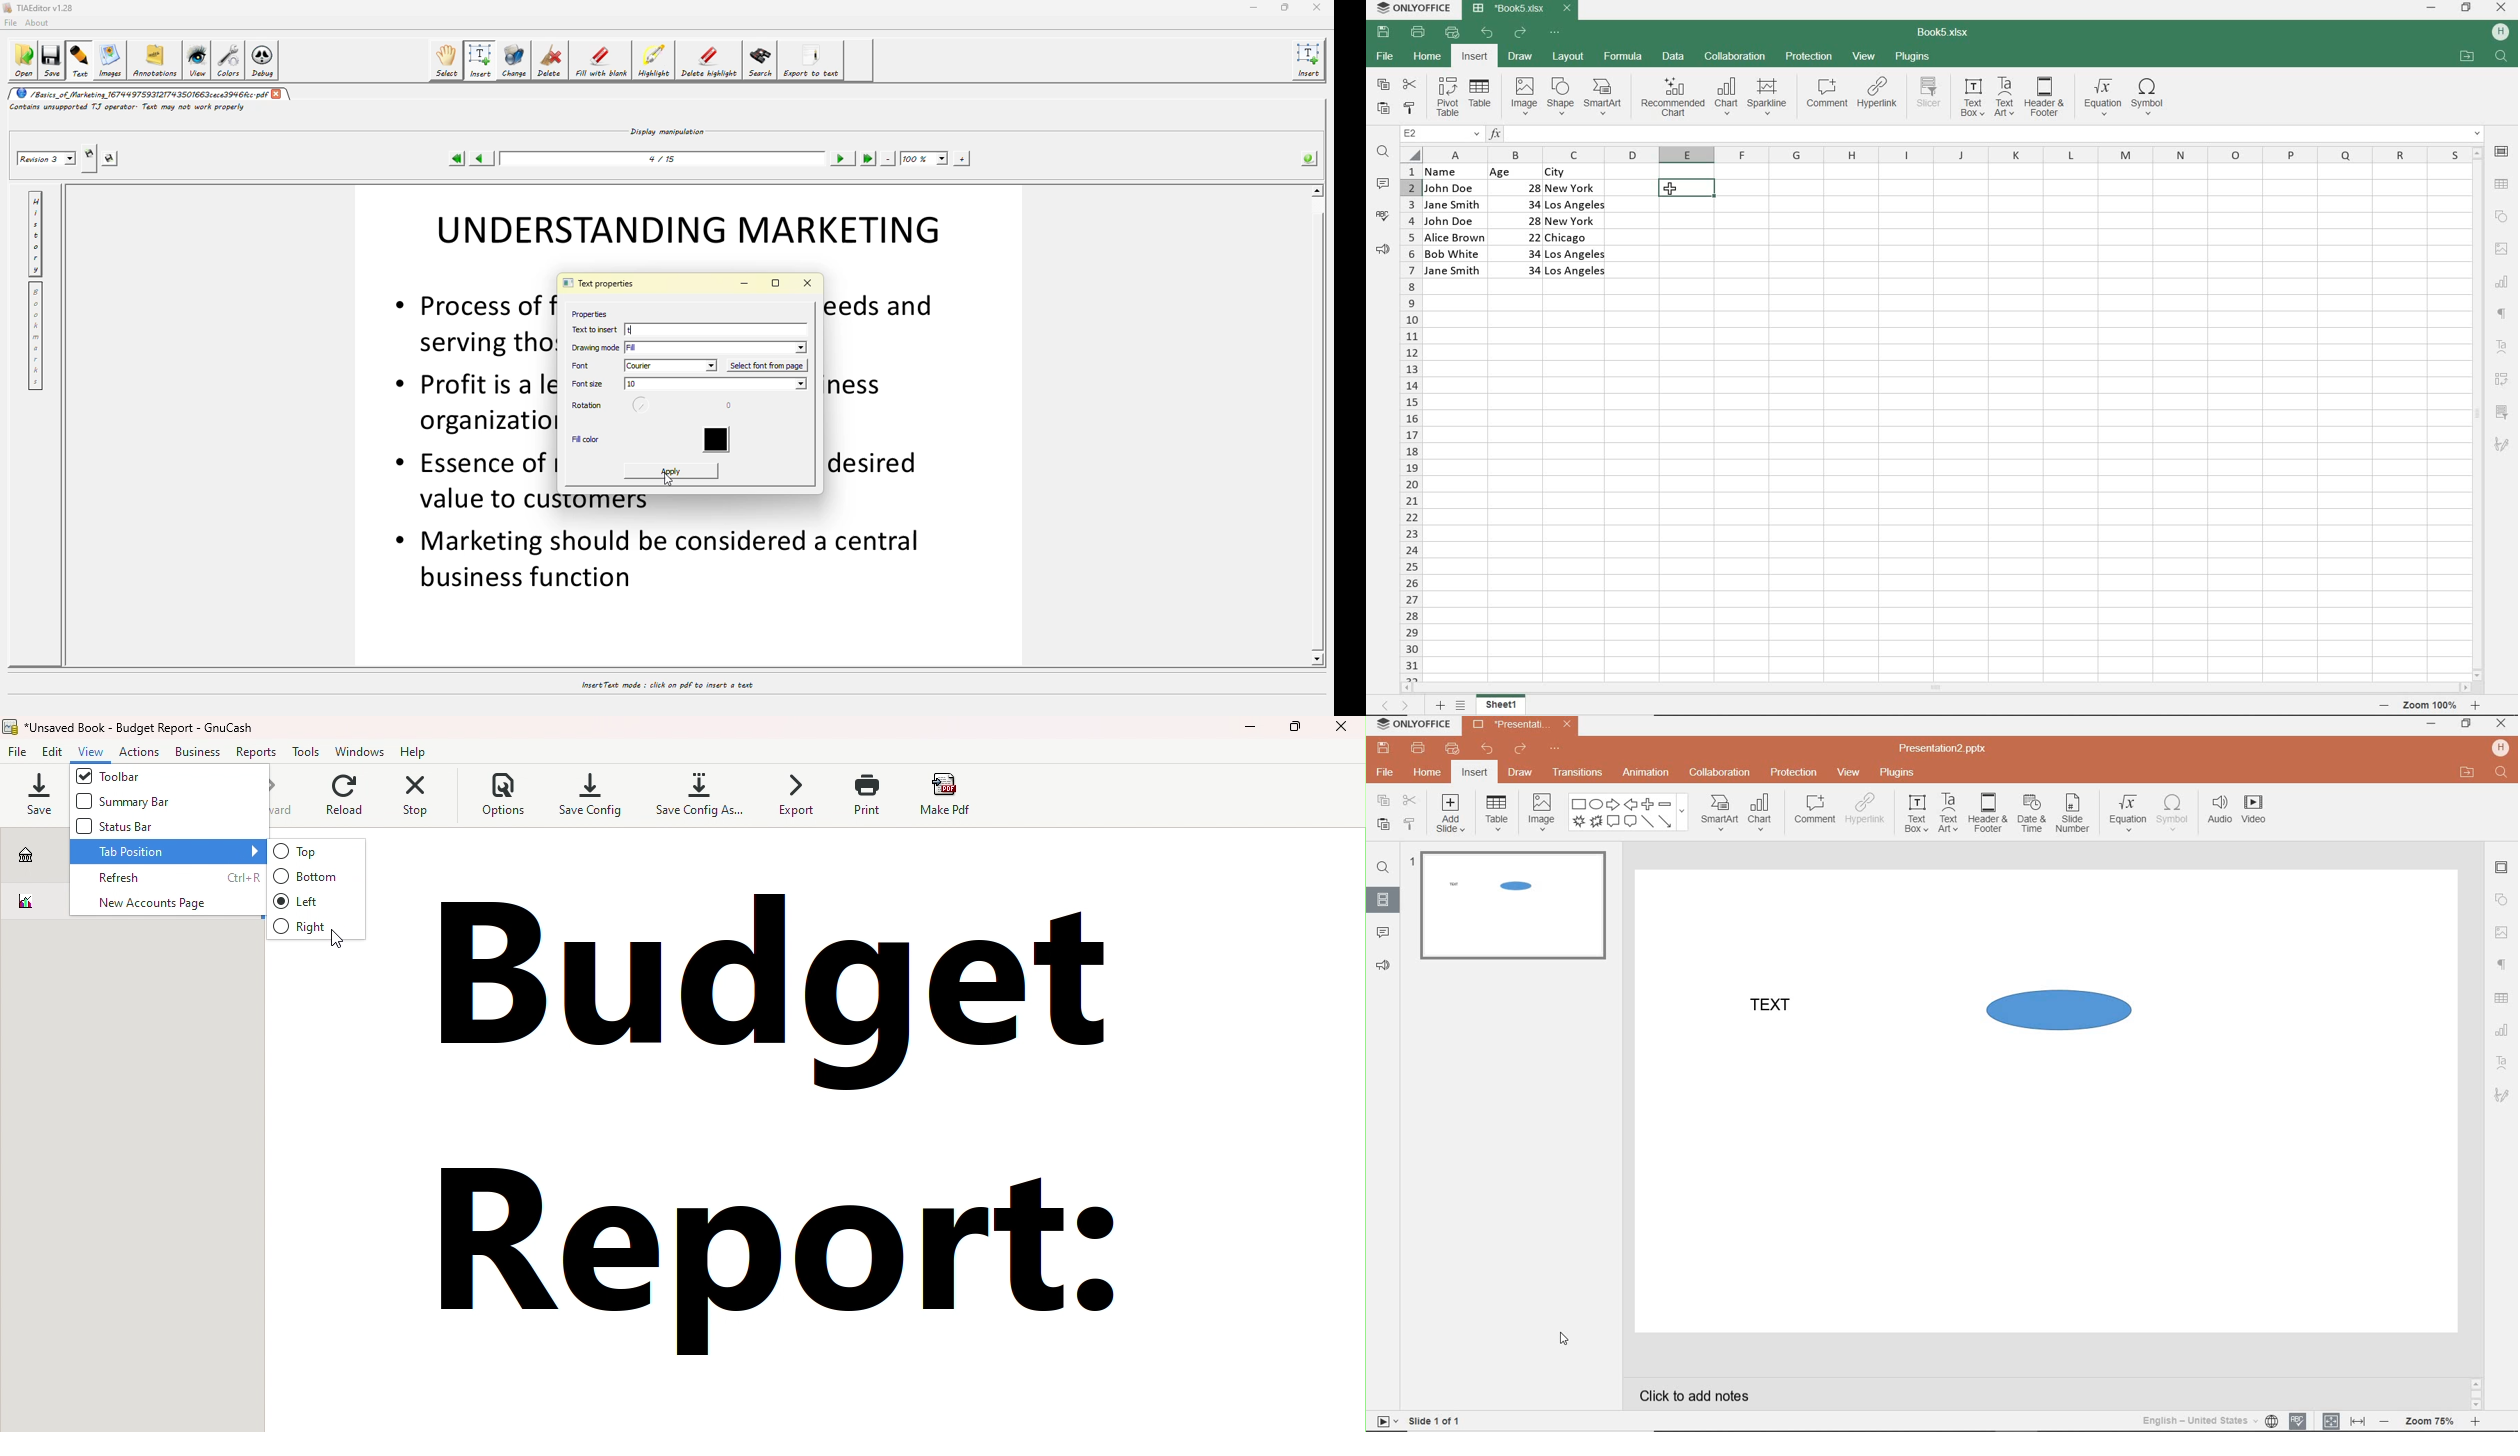  I want to click on Bob White, so click(1454, 252).